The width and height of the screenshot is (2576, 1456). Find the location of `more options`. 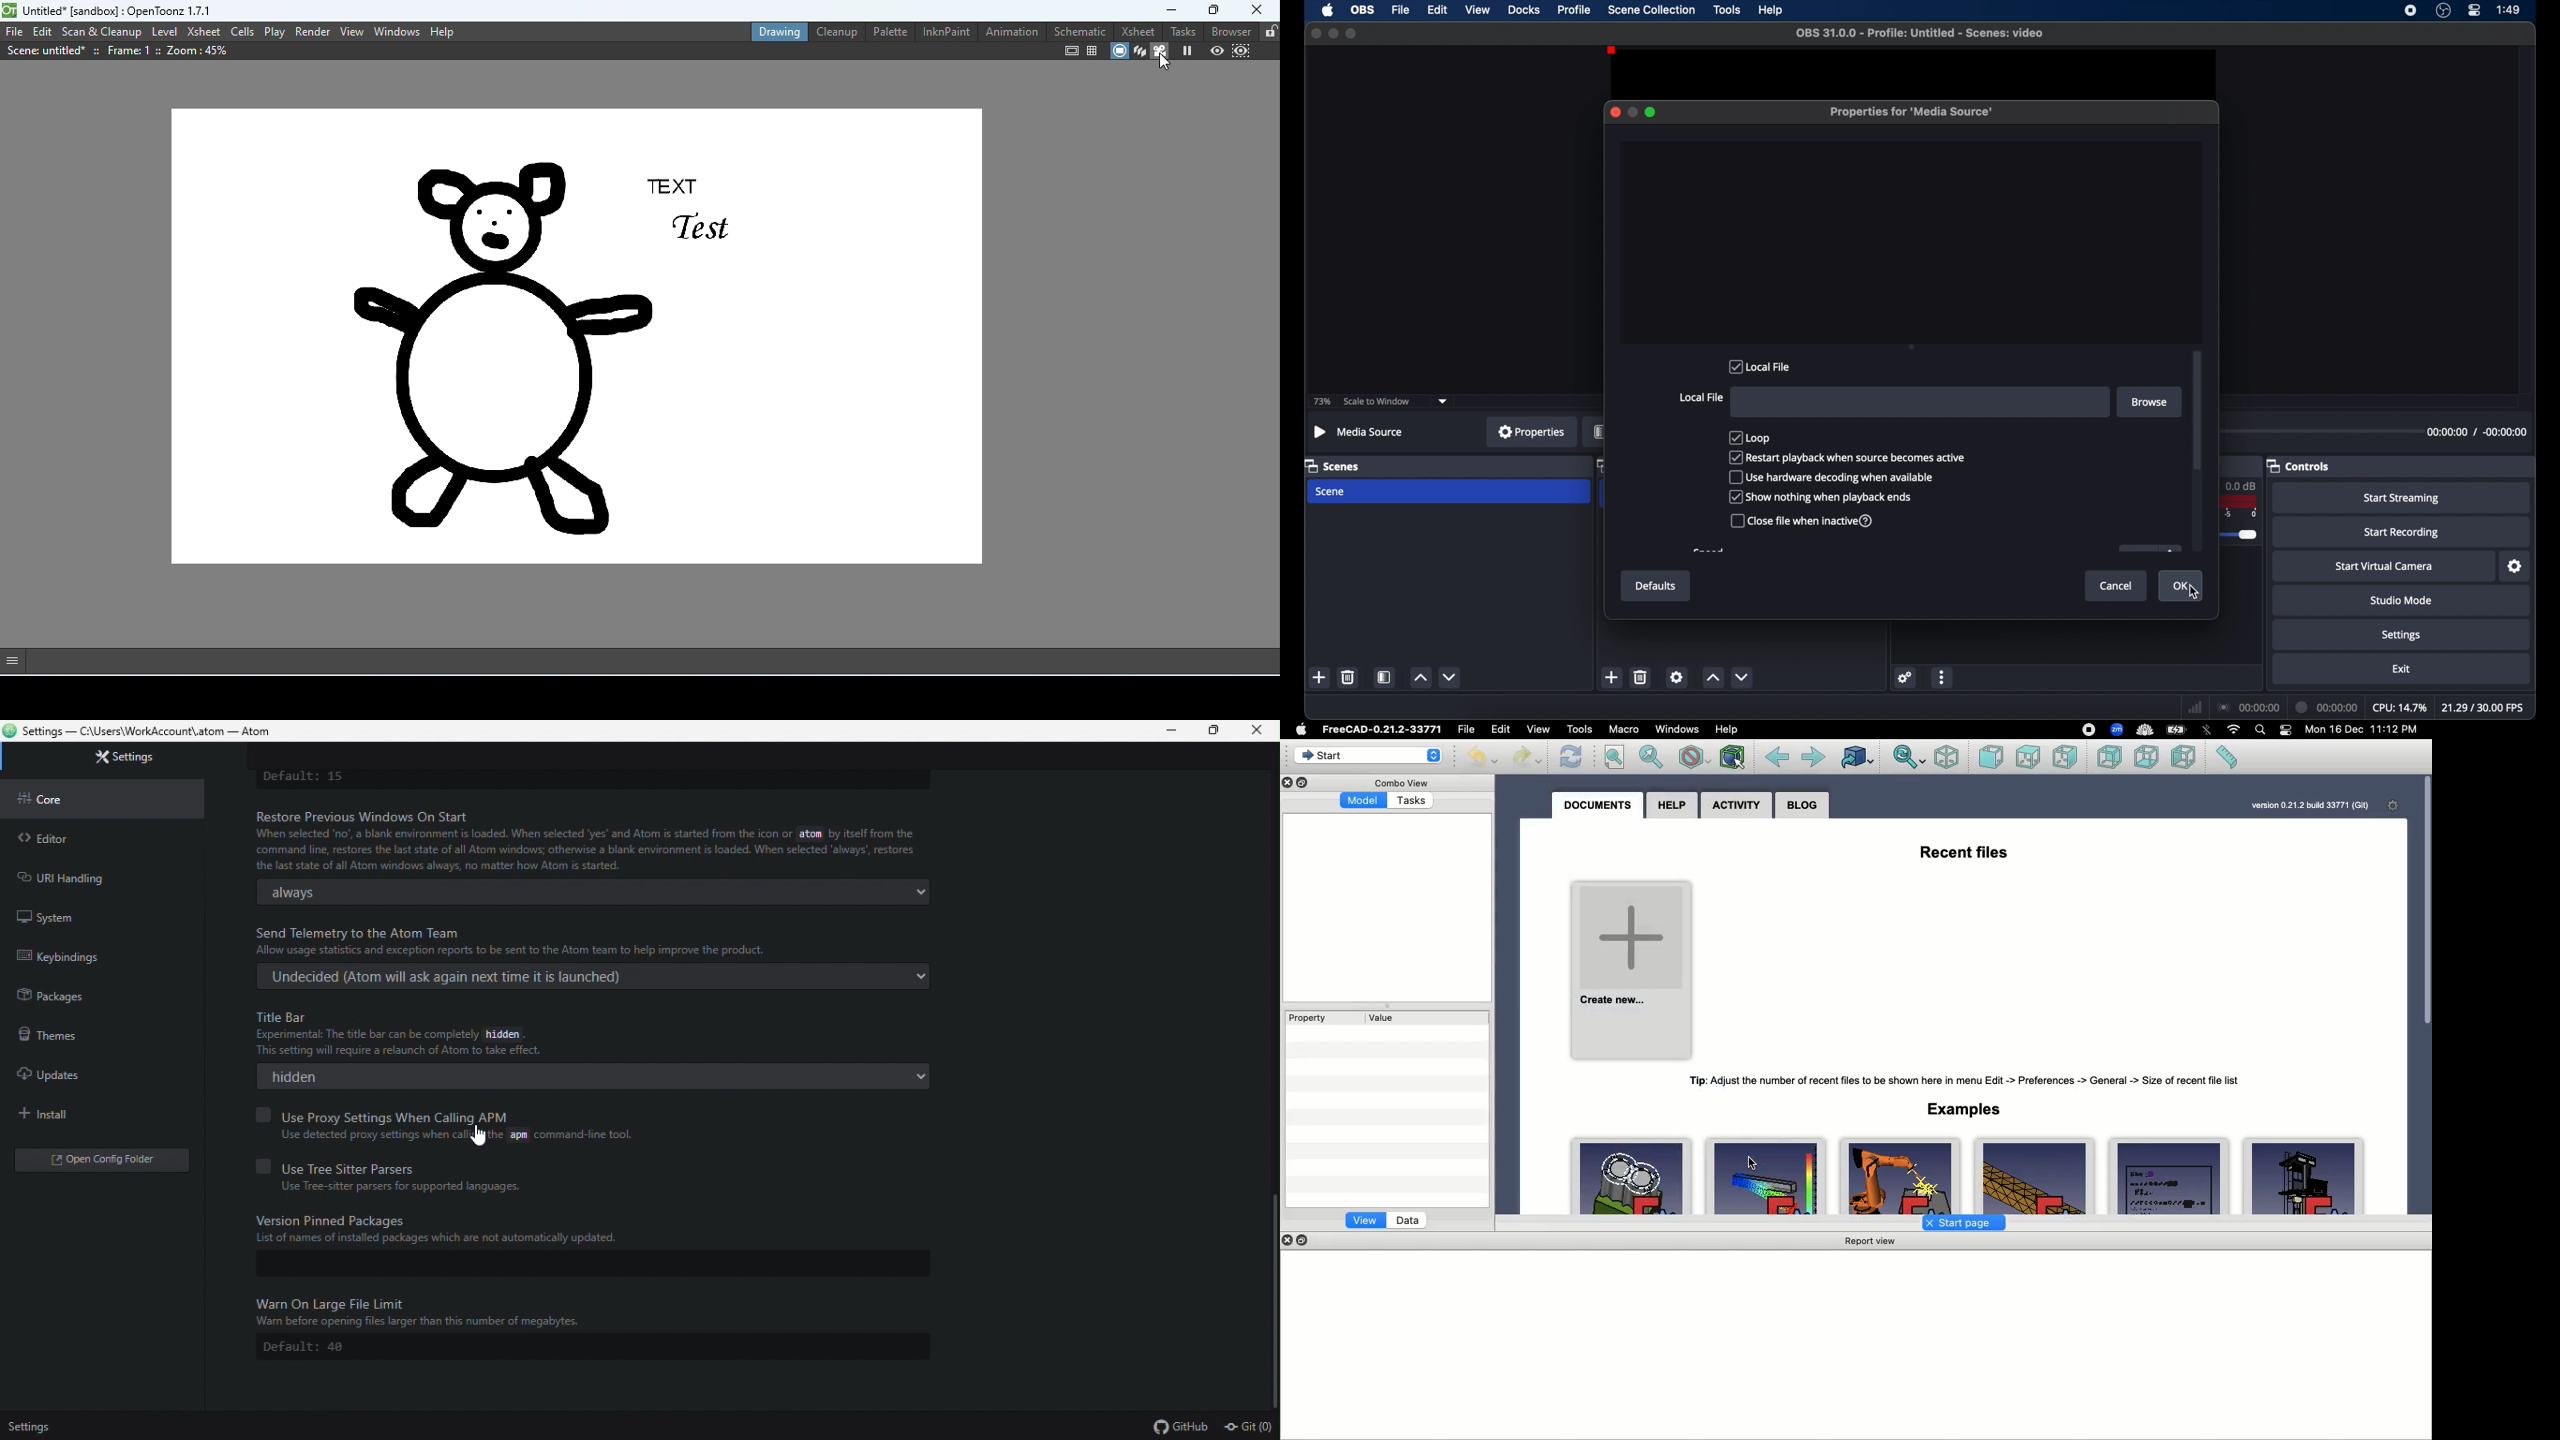

more options is located at coordinates (1943, 677).